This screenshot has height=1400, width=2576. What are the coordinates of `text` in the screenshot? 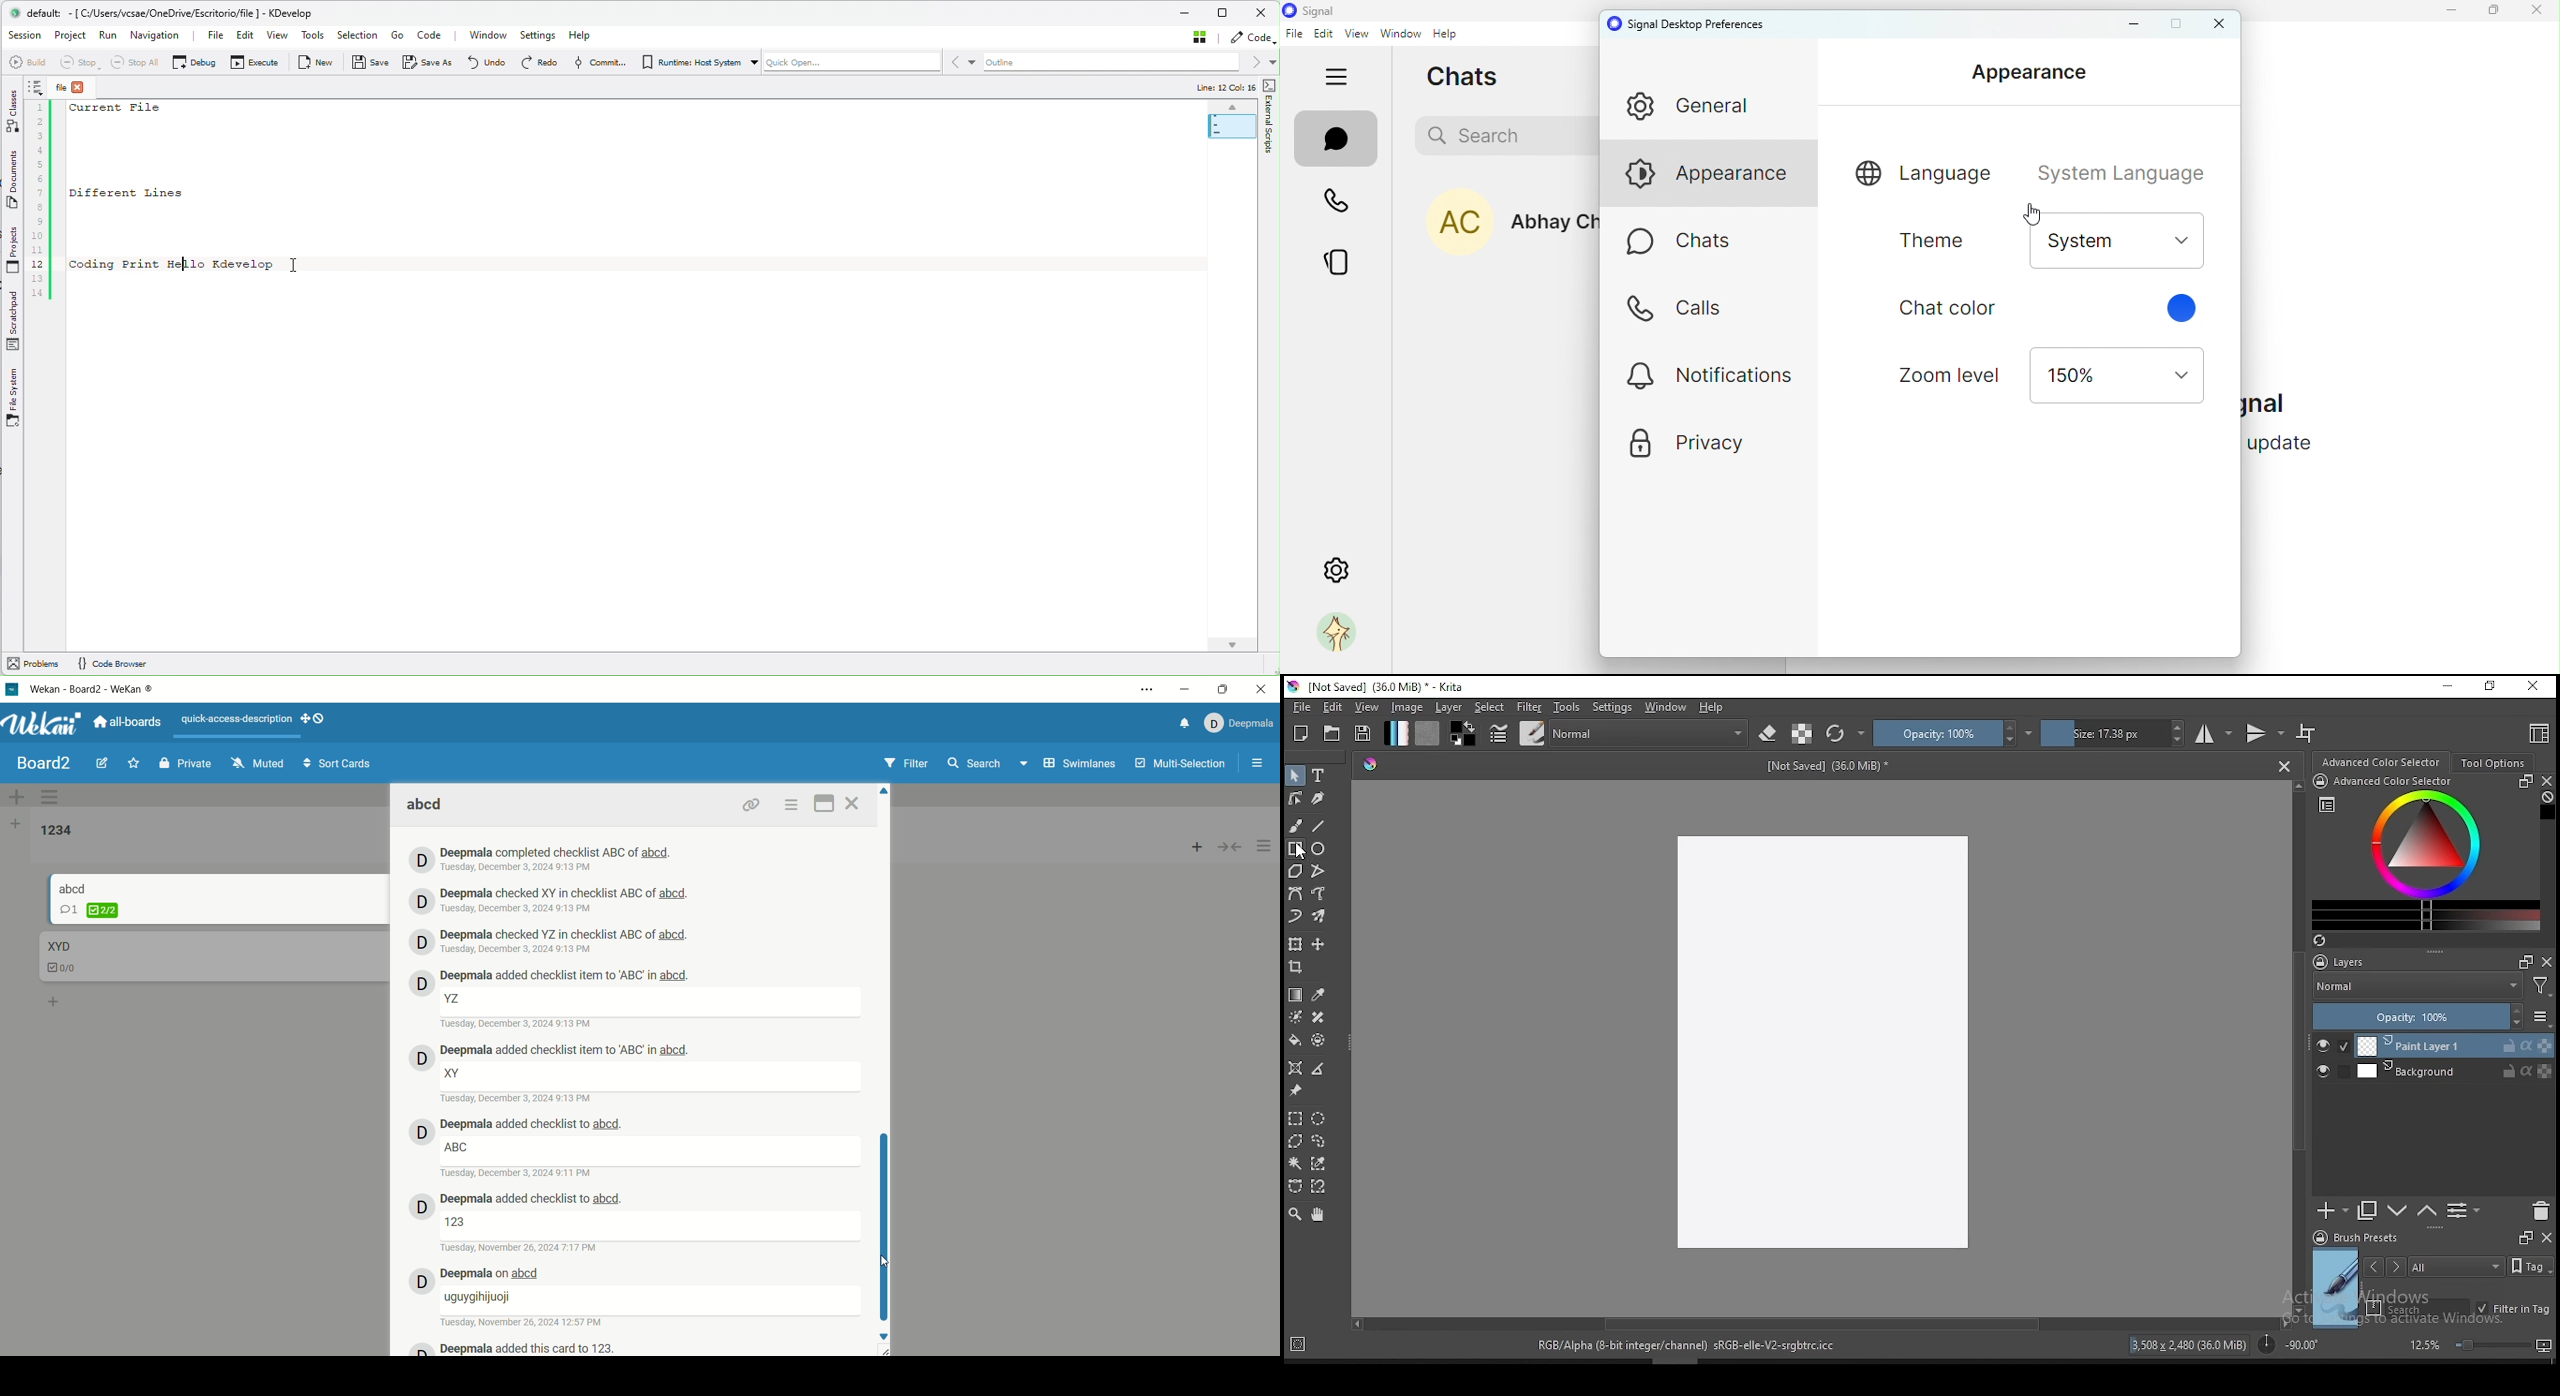 It's located at (459, 1221).